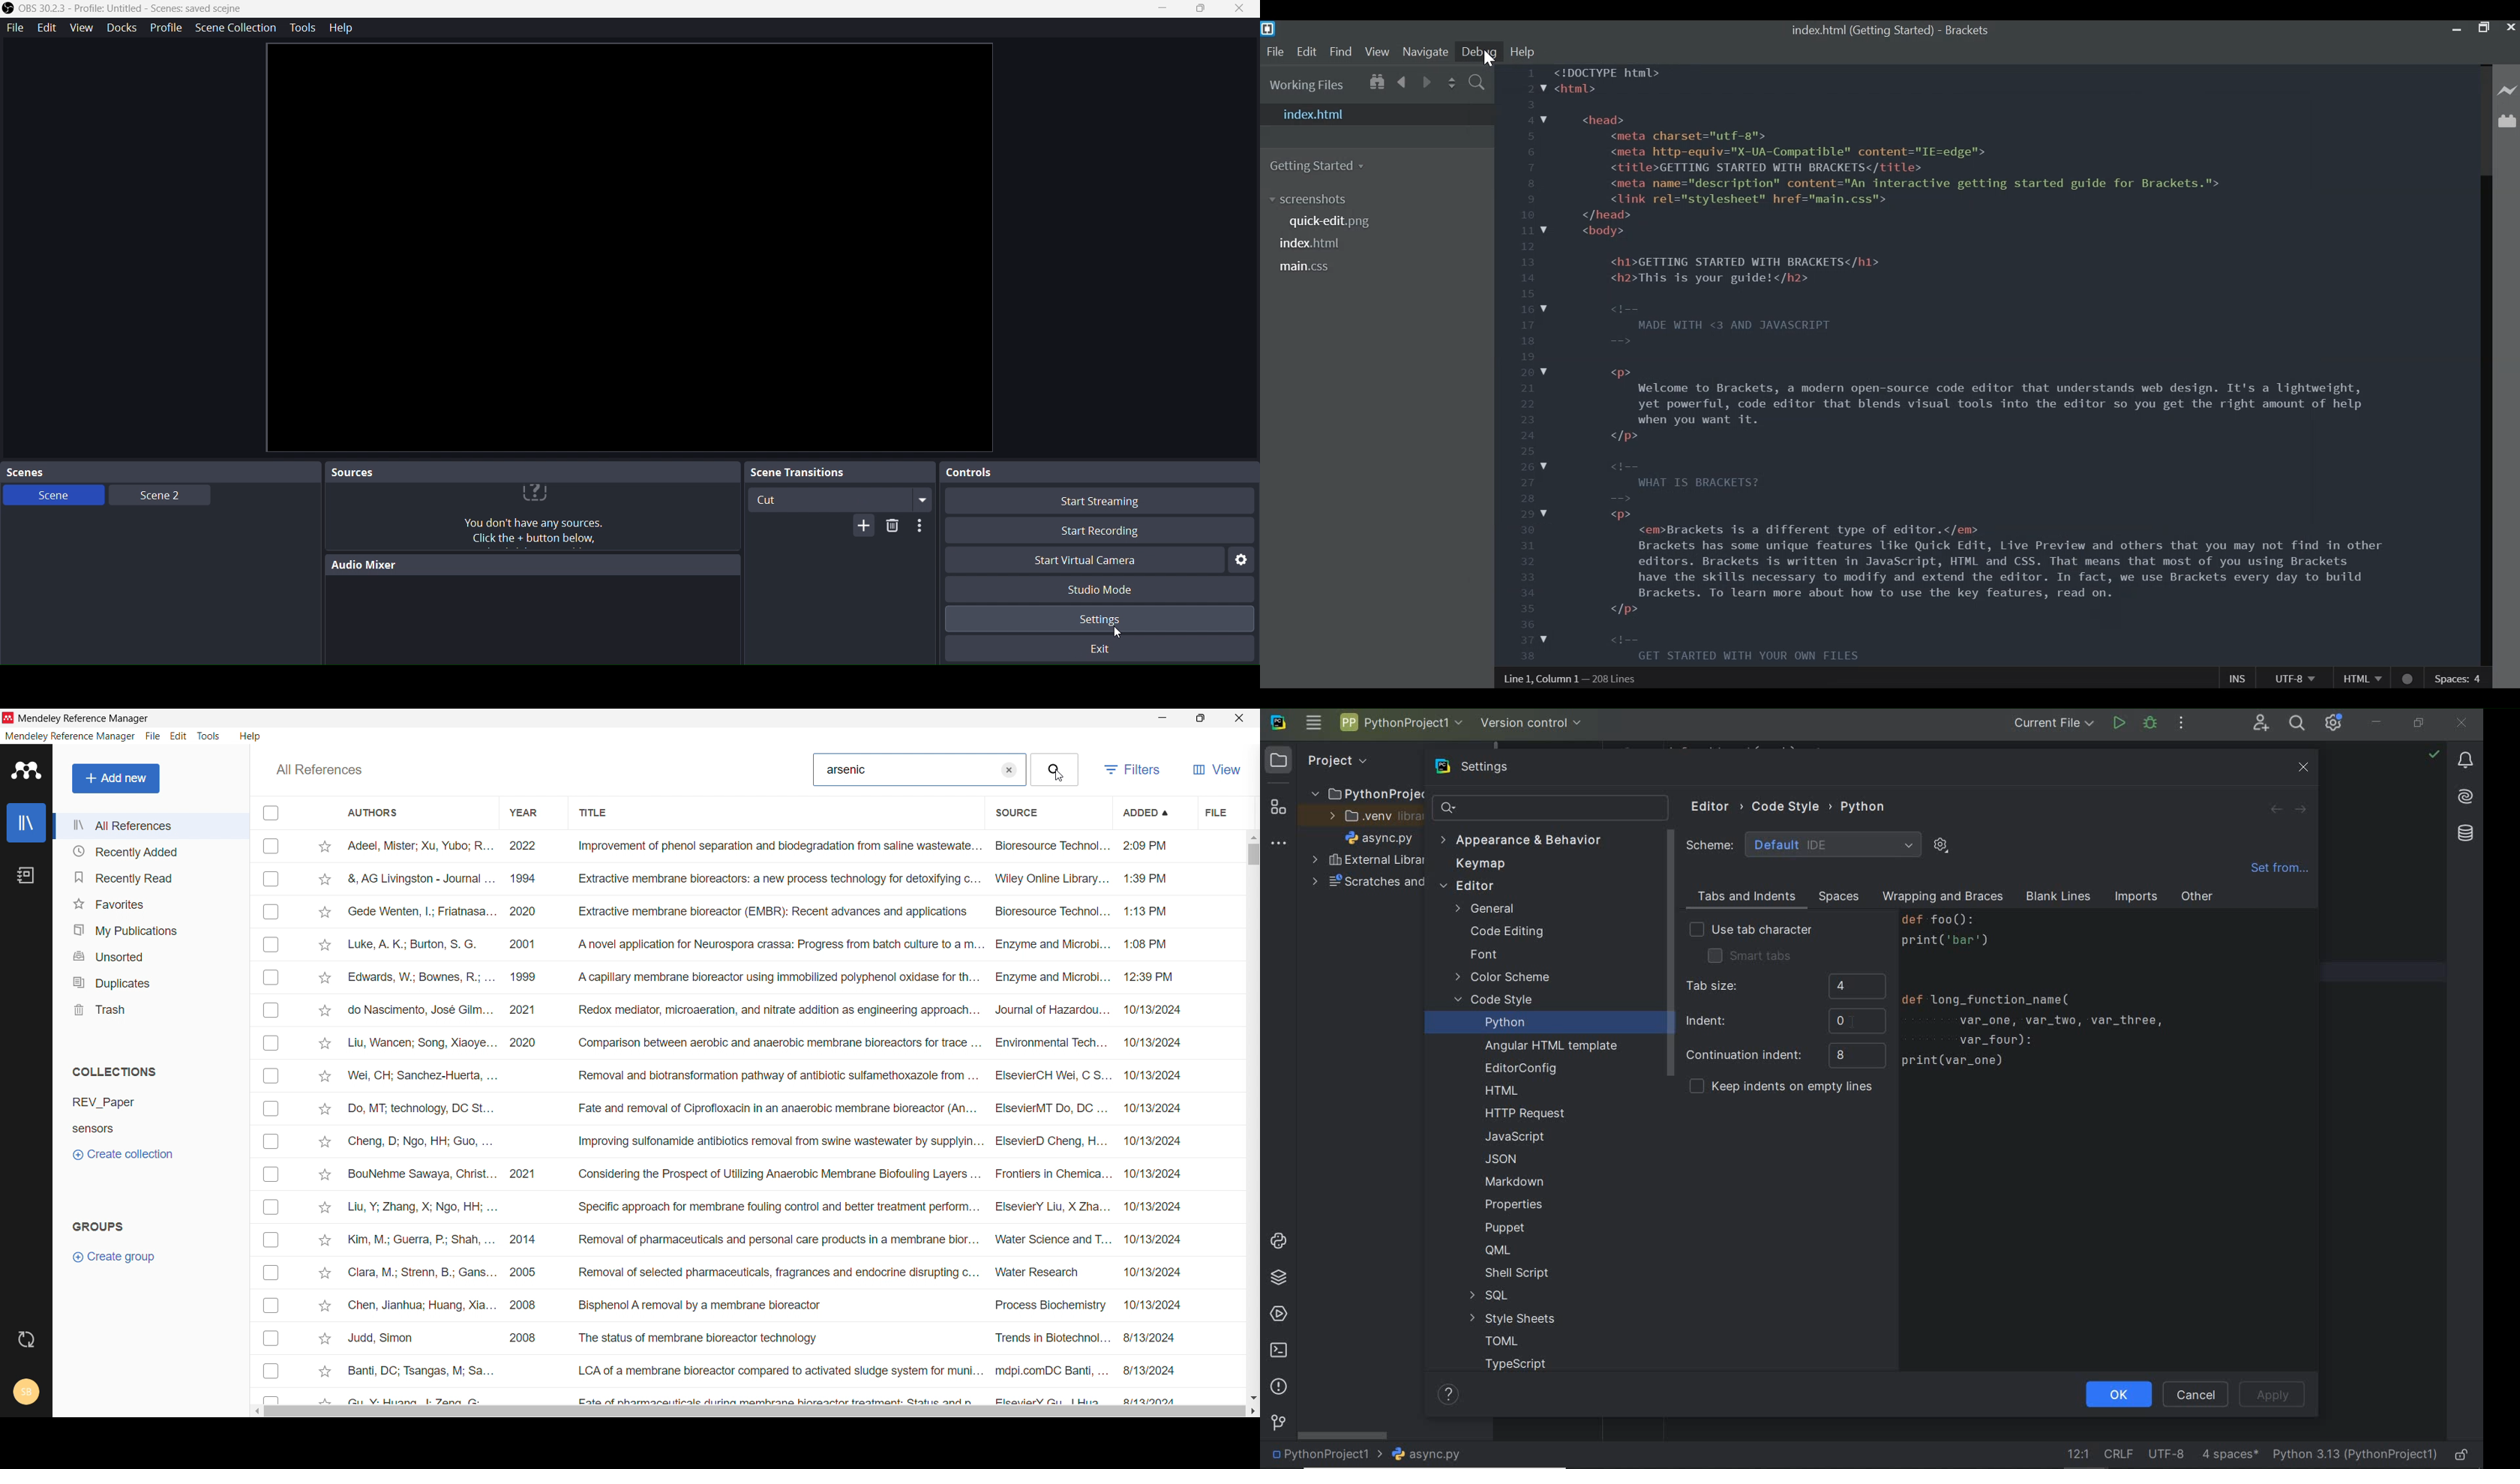 The height and width of the screenshot is (1484, 2520). I want to click on Luke, A. K.; Burton, S. G. 2001 ‘A novel application for Neurospora crassa: Progress from batch culture toa m... Enzyme and Microbi... 1:08 PM, so click(772, 944).